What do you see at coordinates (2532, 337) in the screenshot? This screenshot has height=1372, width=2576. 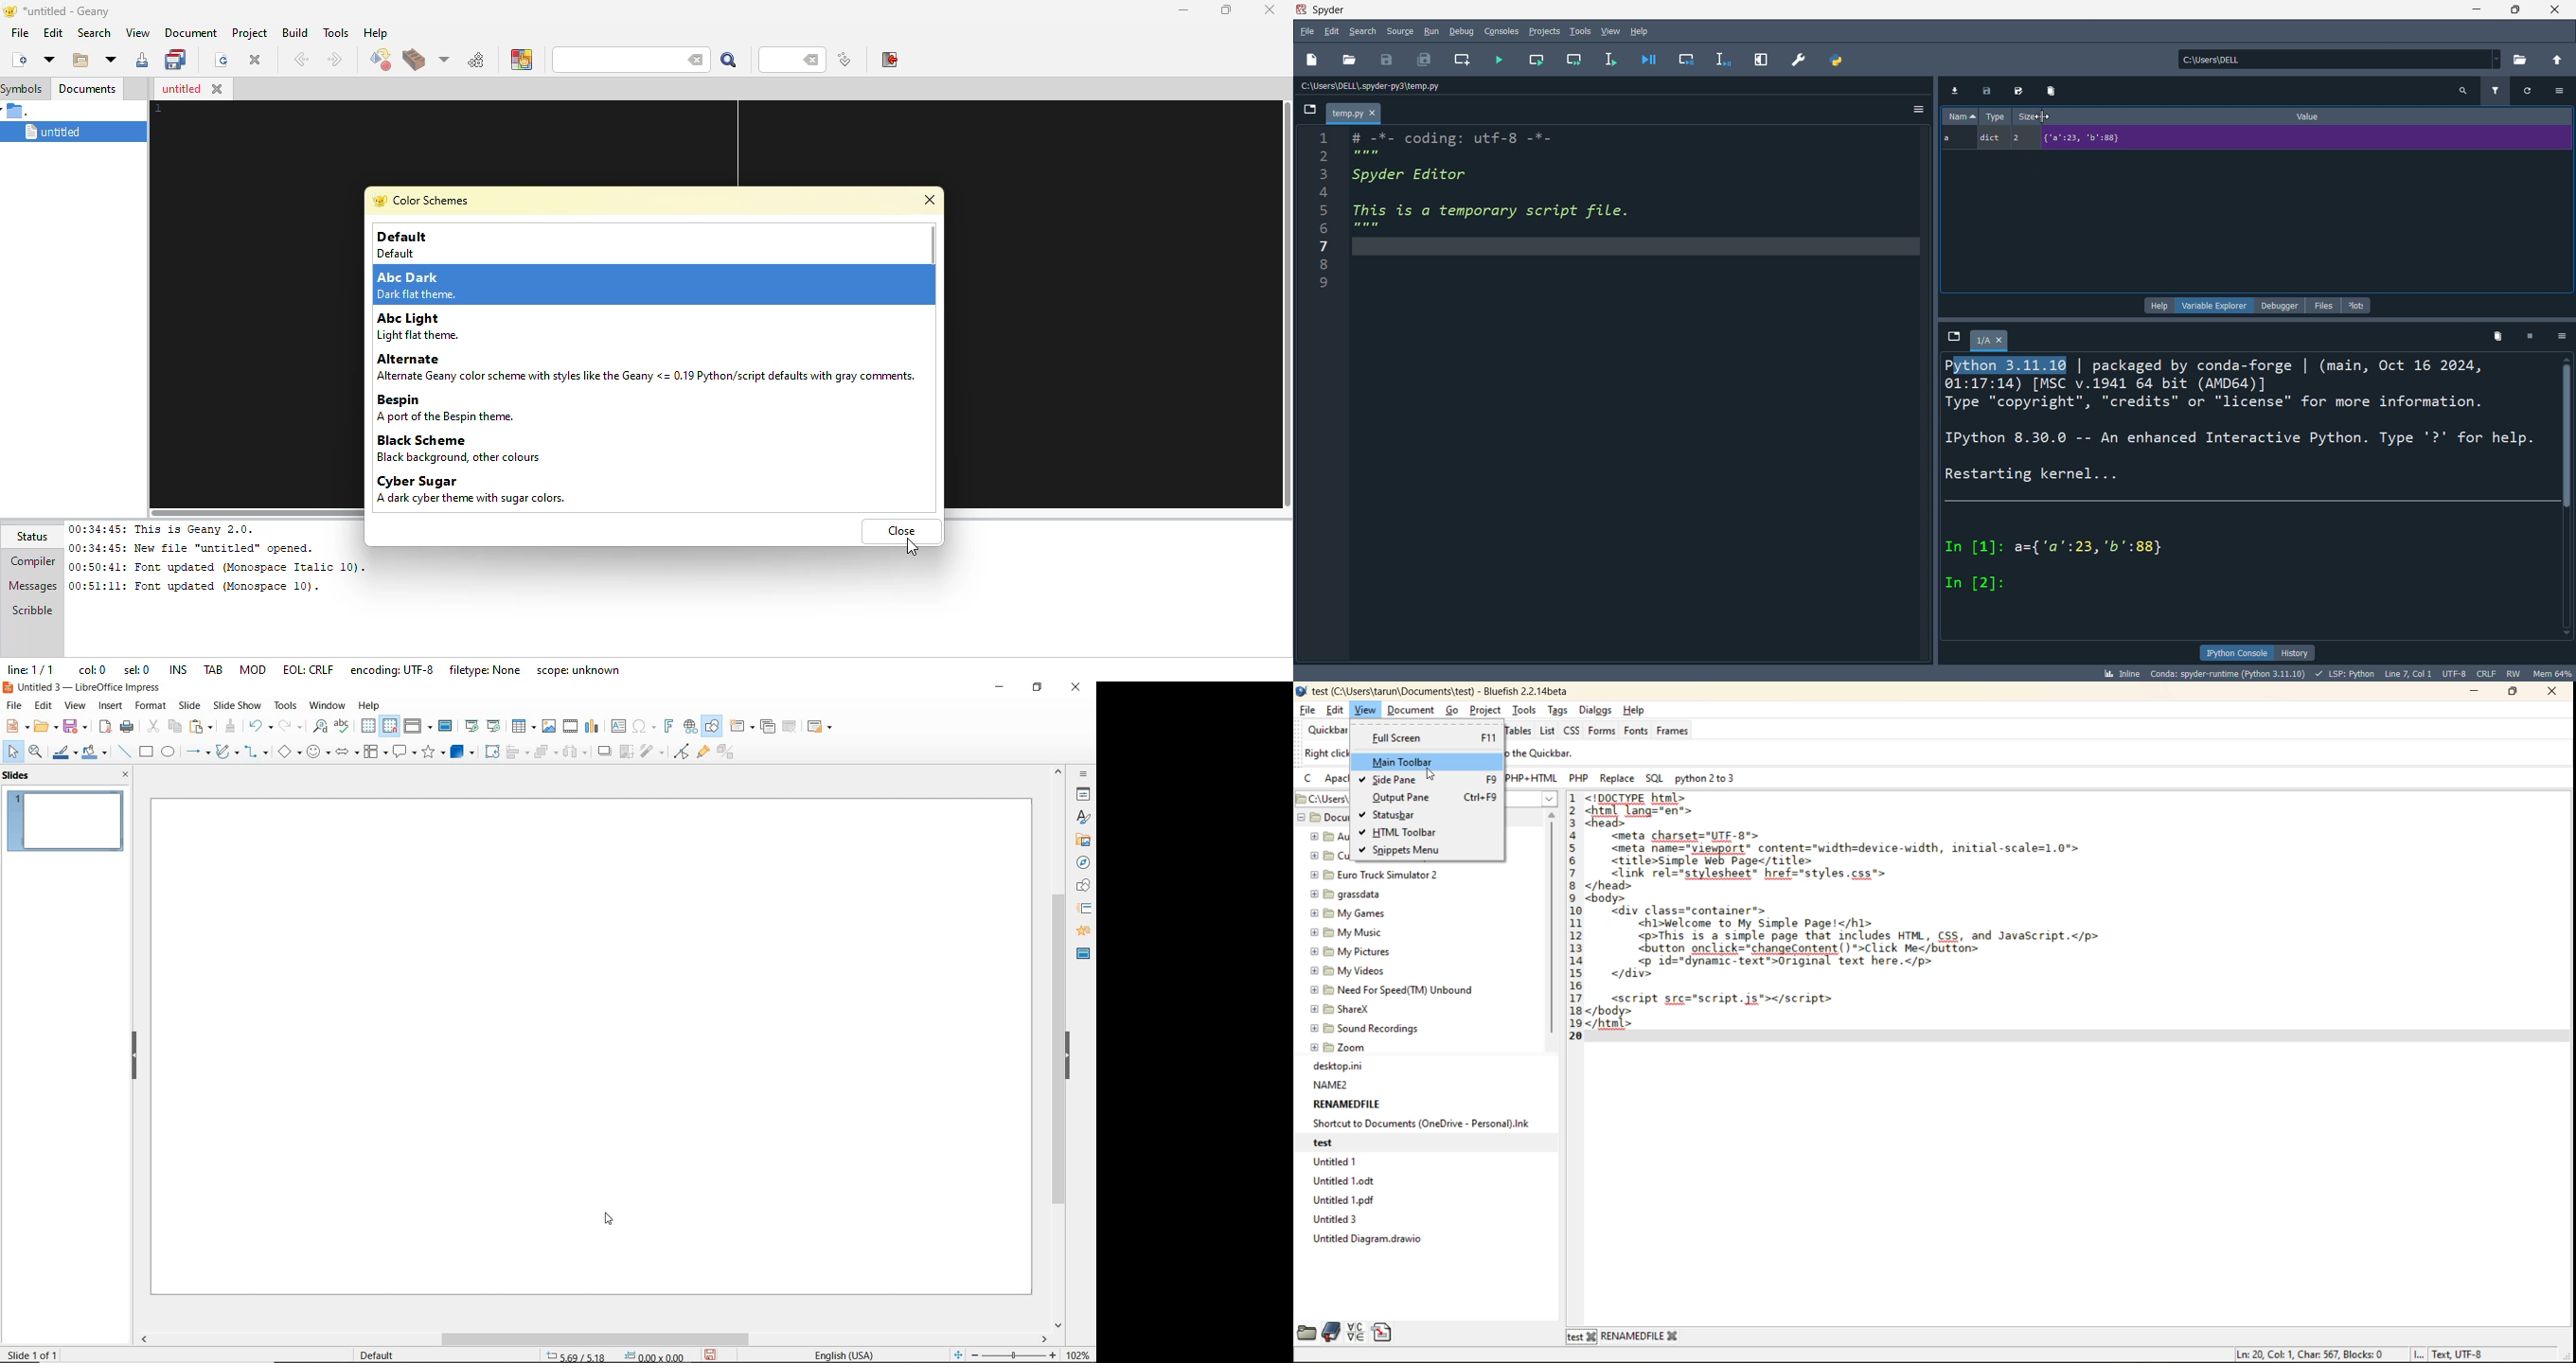 I see `close kernel` at bounding box center [2532, 337].